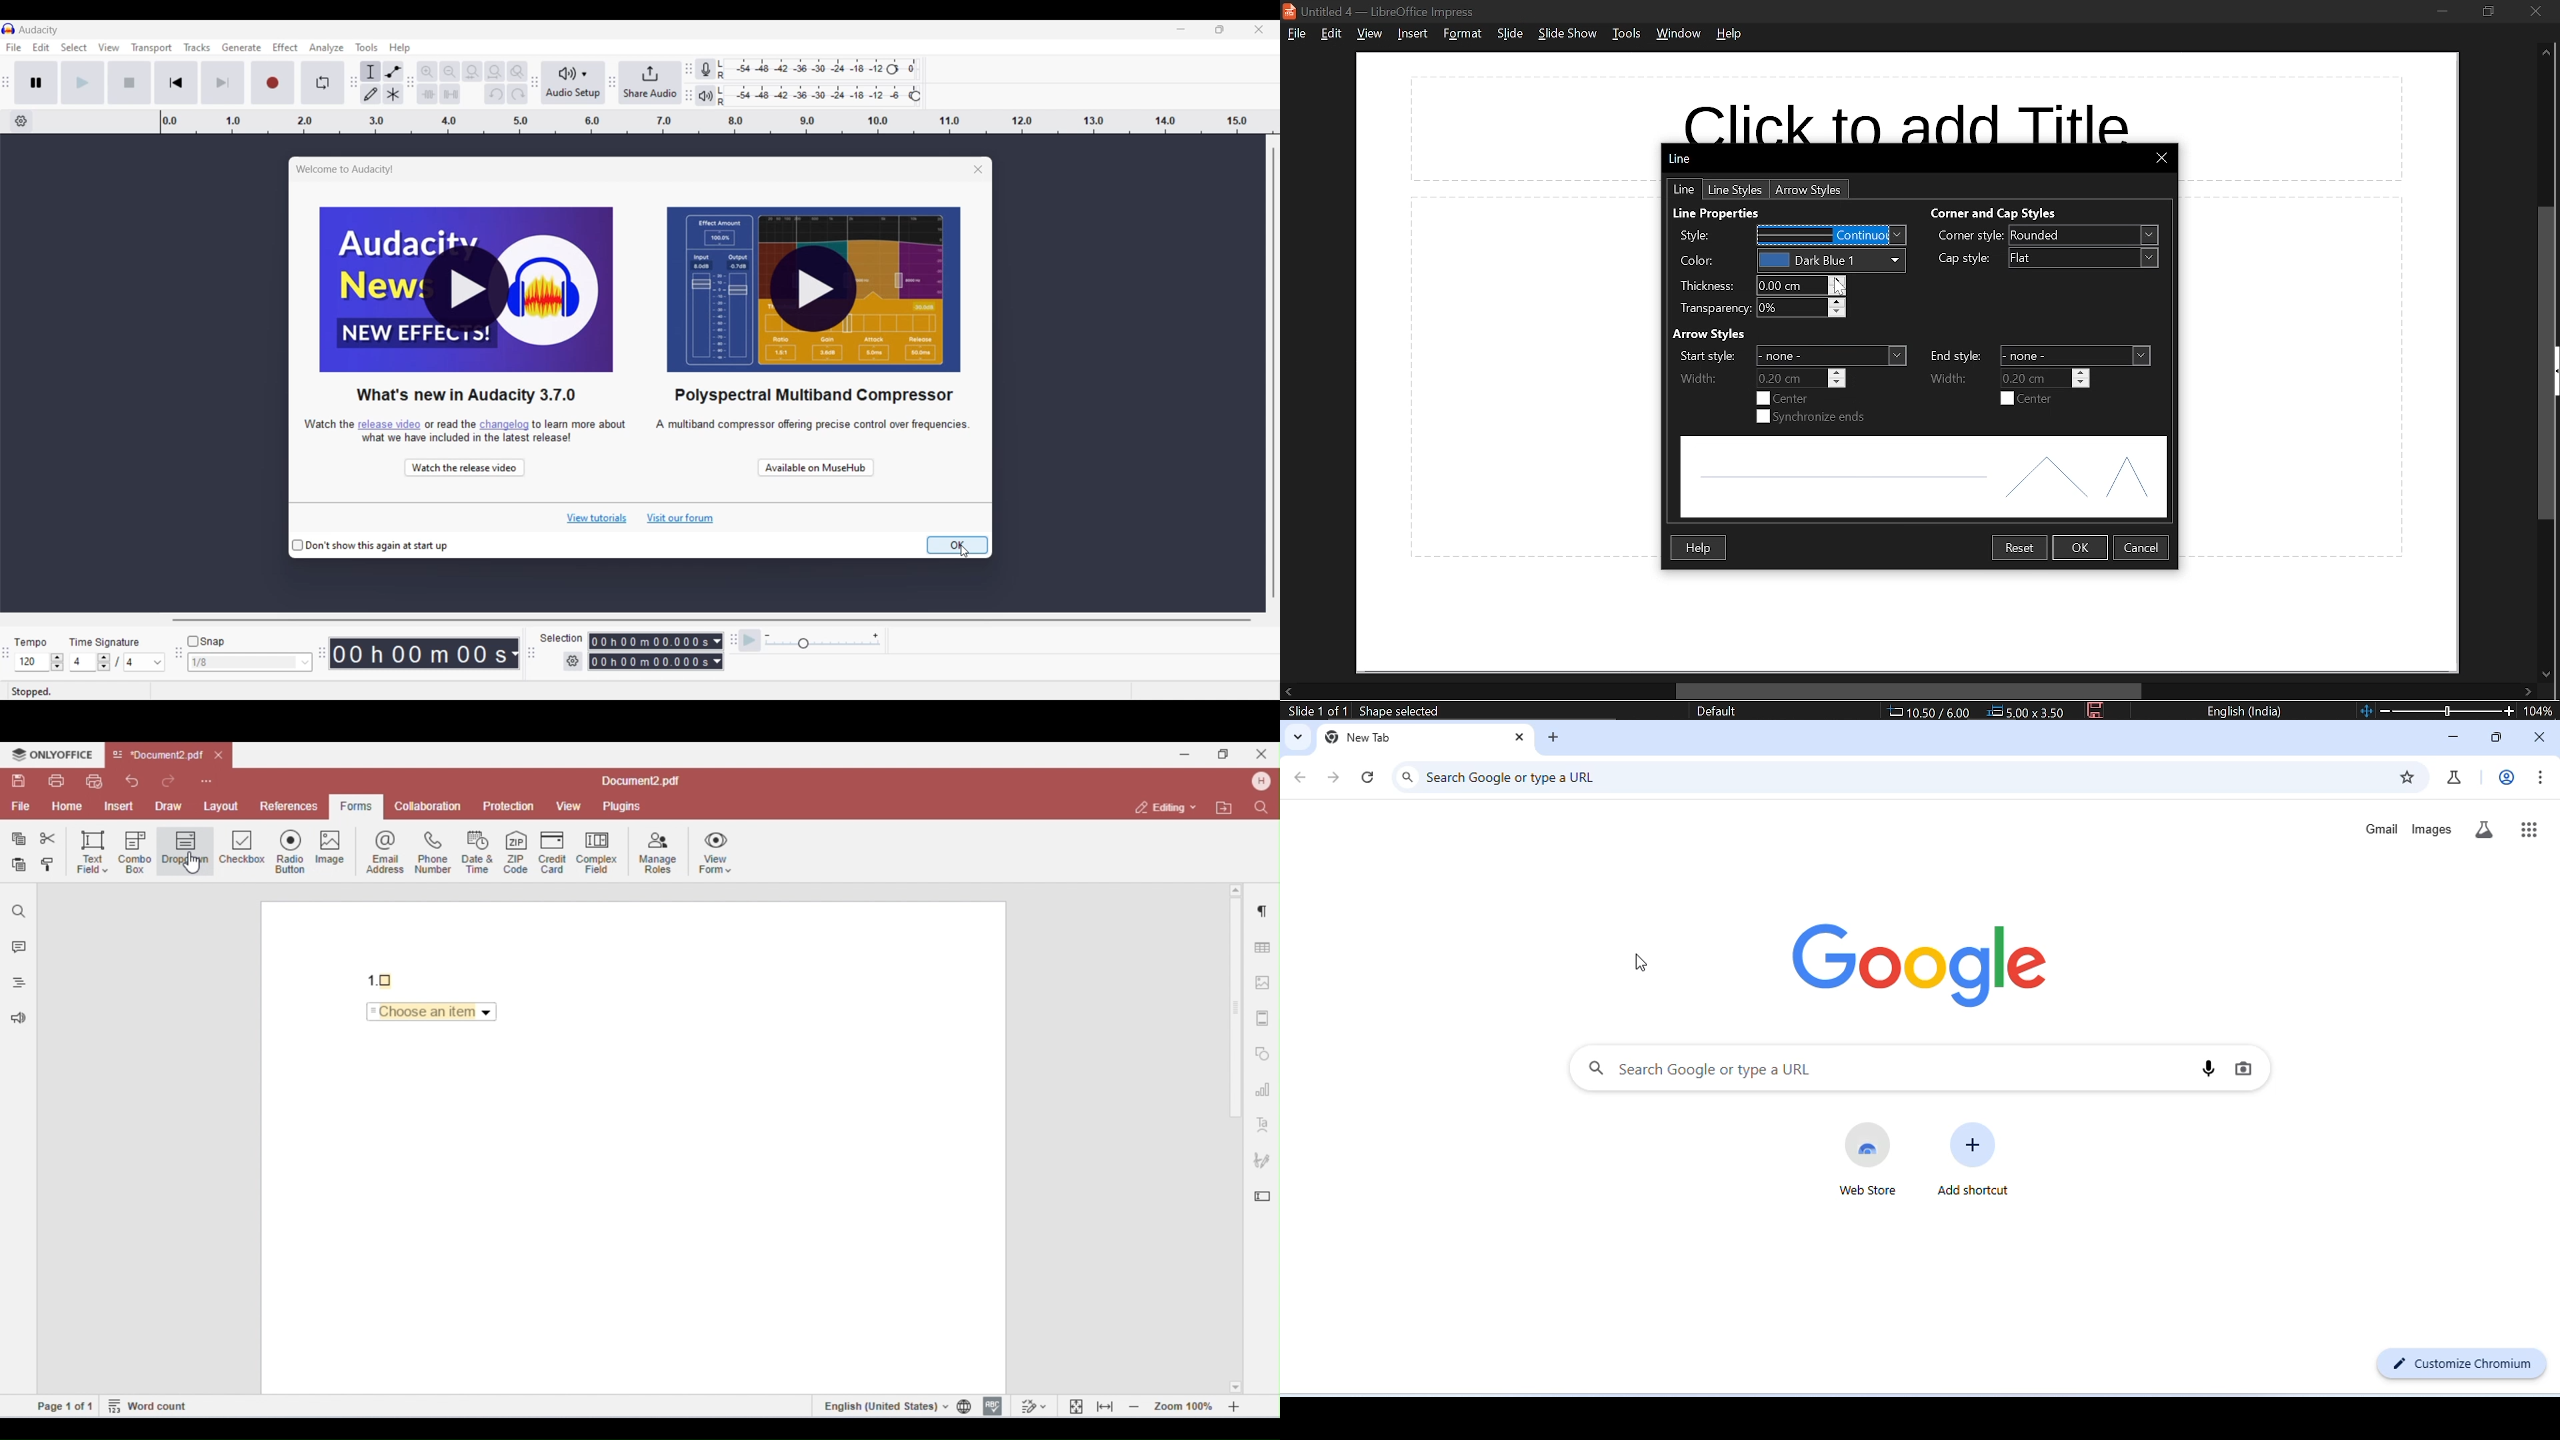 The image size is (2576, 1456). I want to click on Undo, so click(495, 93).